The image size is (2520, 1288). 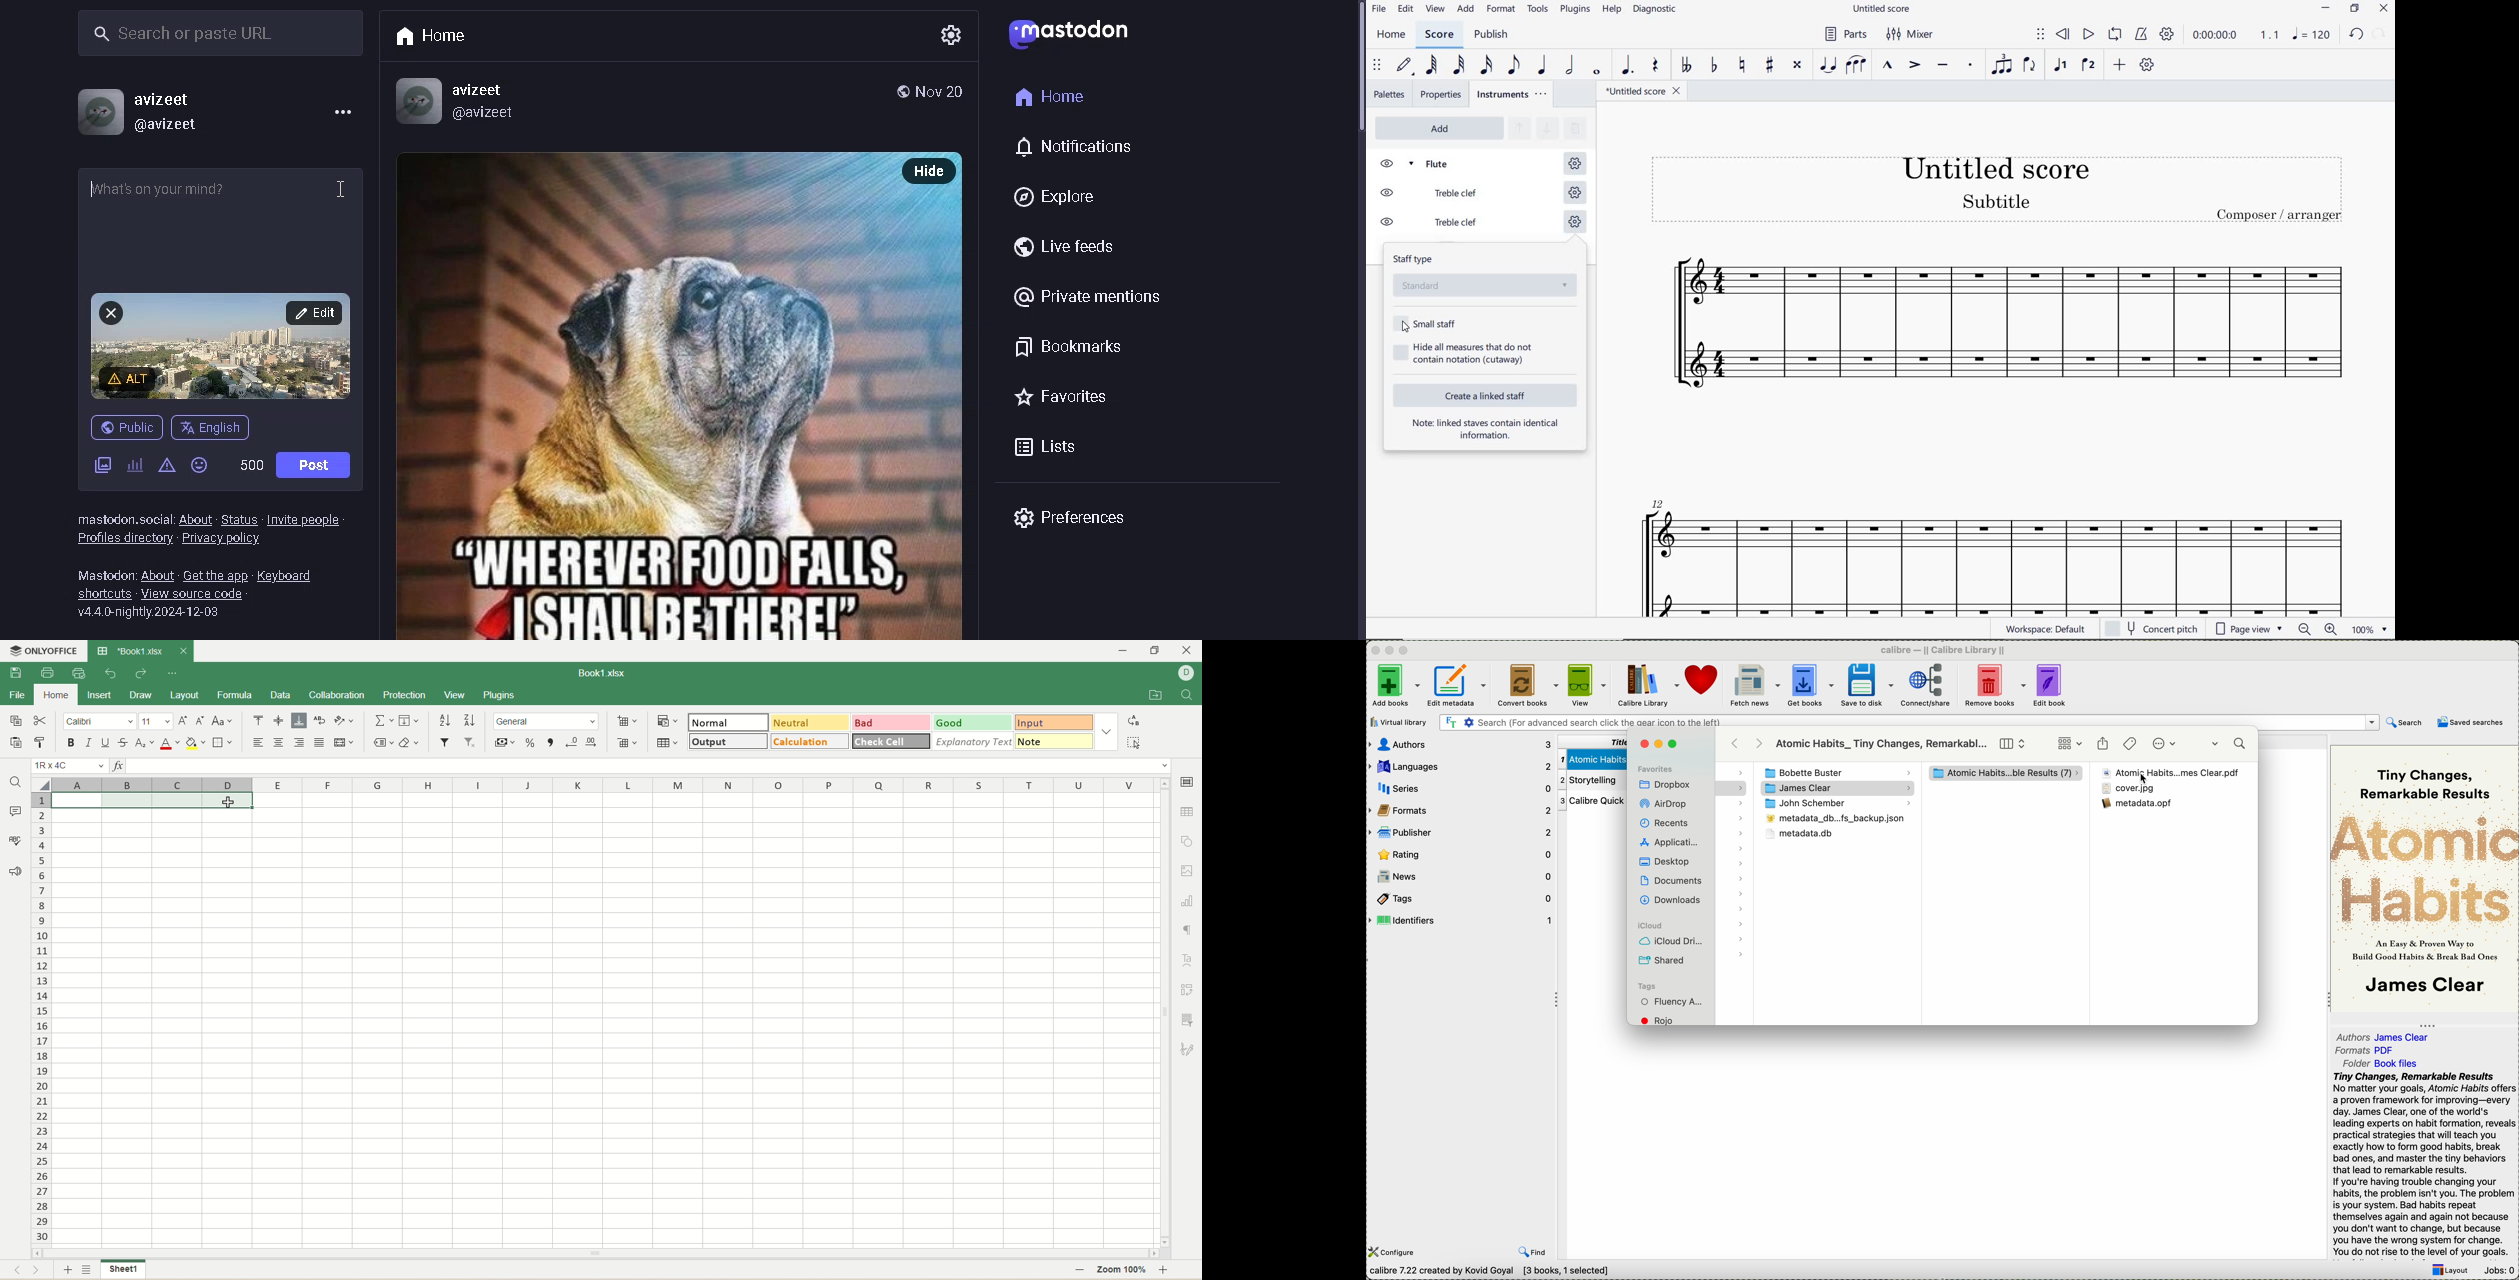 What do you see at coordinates (601, 783) in the screenshot?
I see `column name` at bounding box center [601, 783].